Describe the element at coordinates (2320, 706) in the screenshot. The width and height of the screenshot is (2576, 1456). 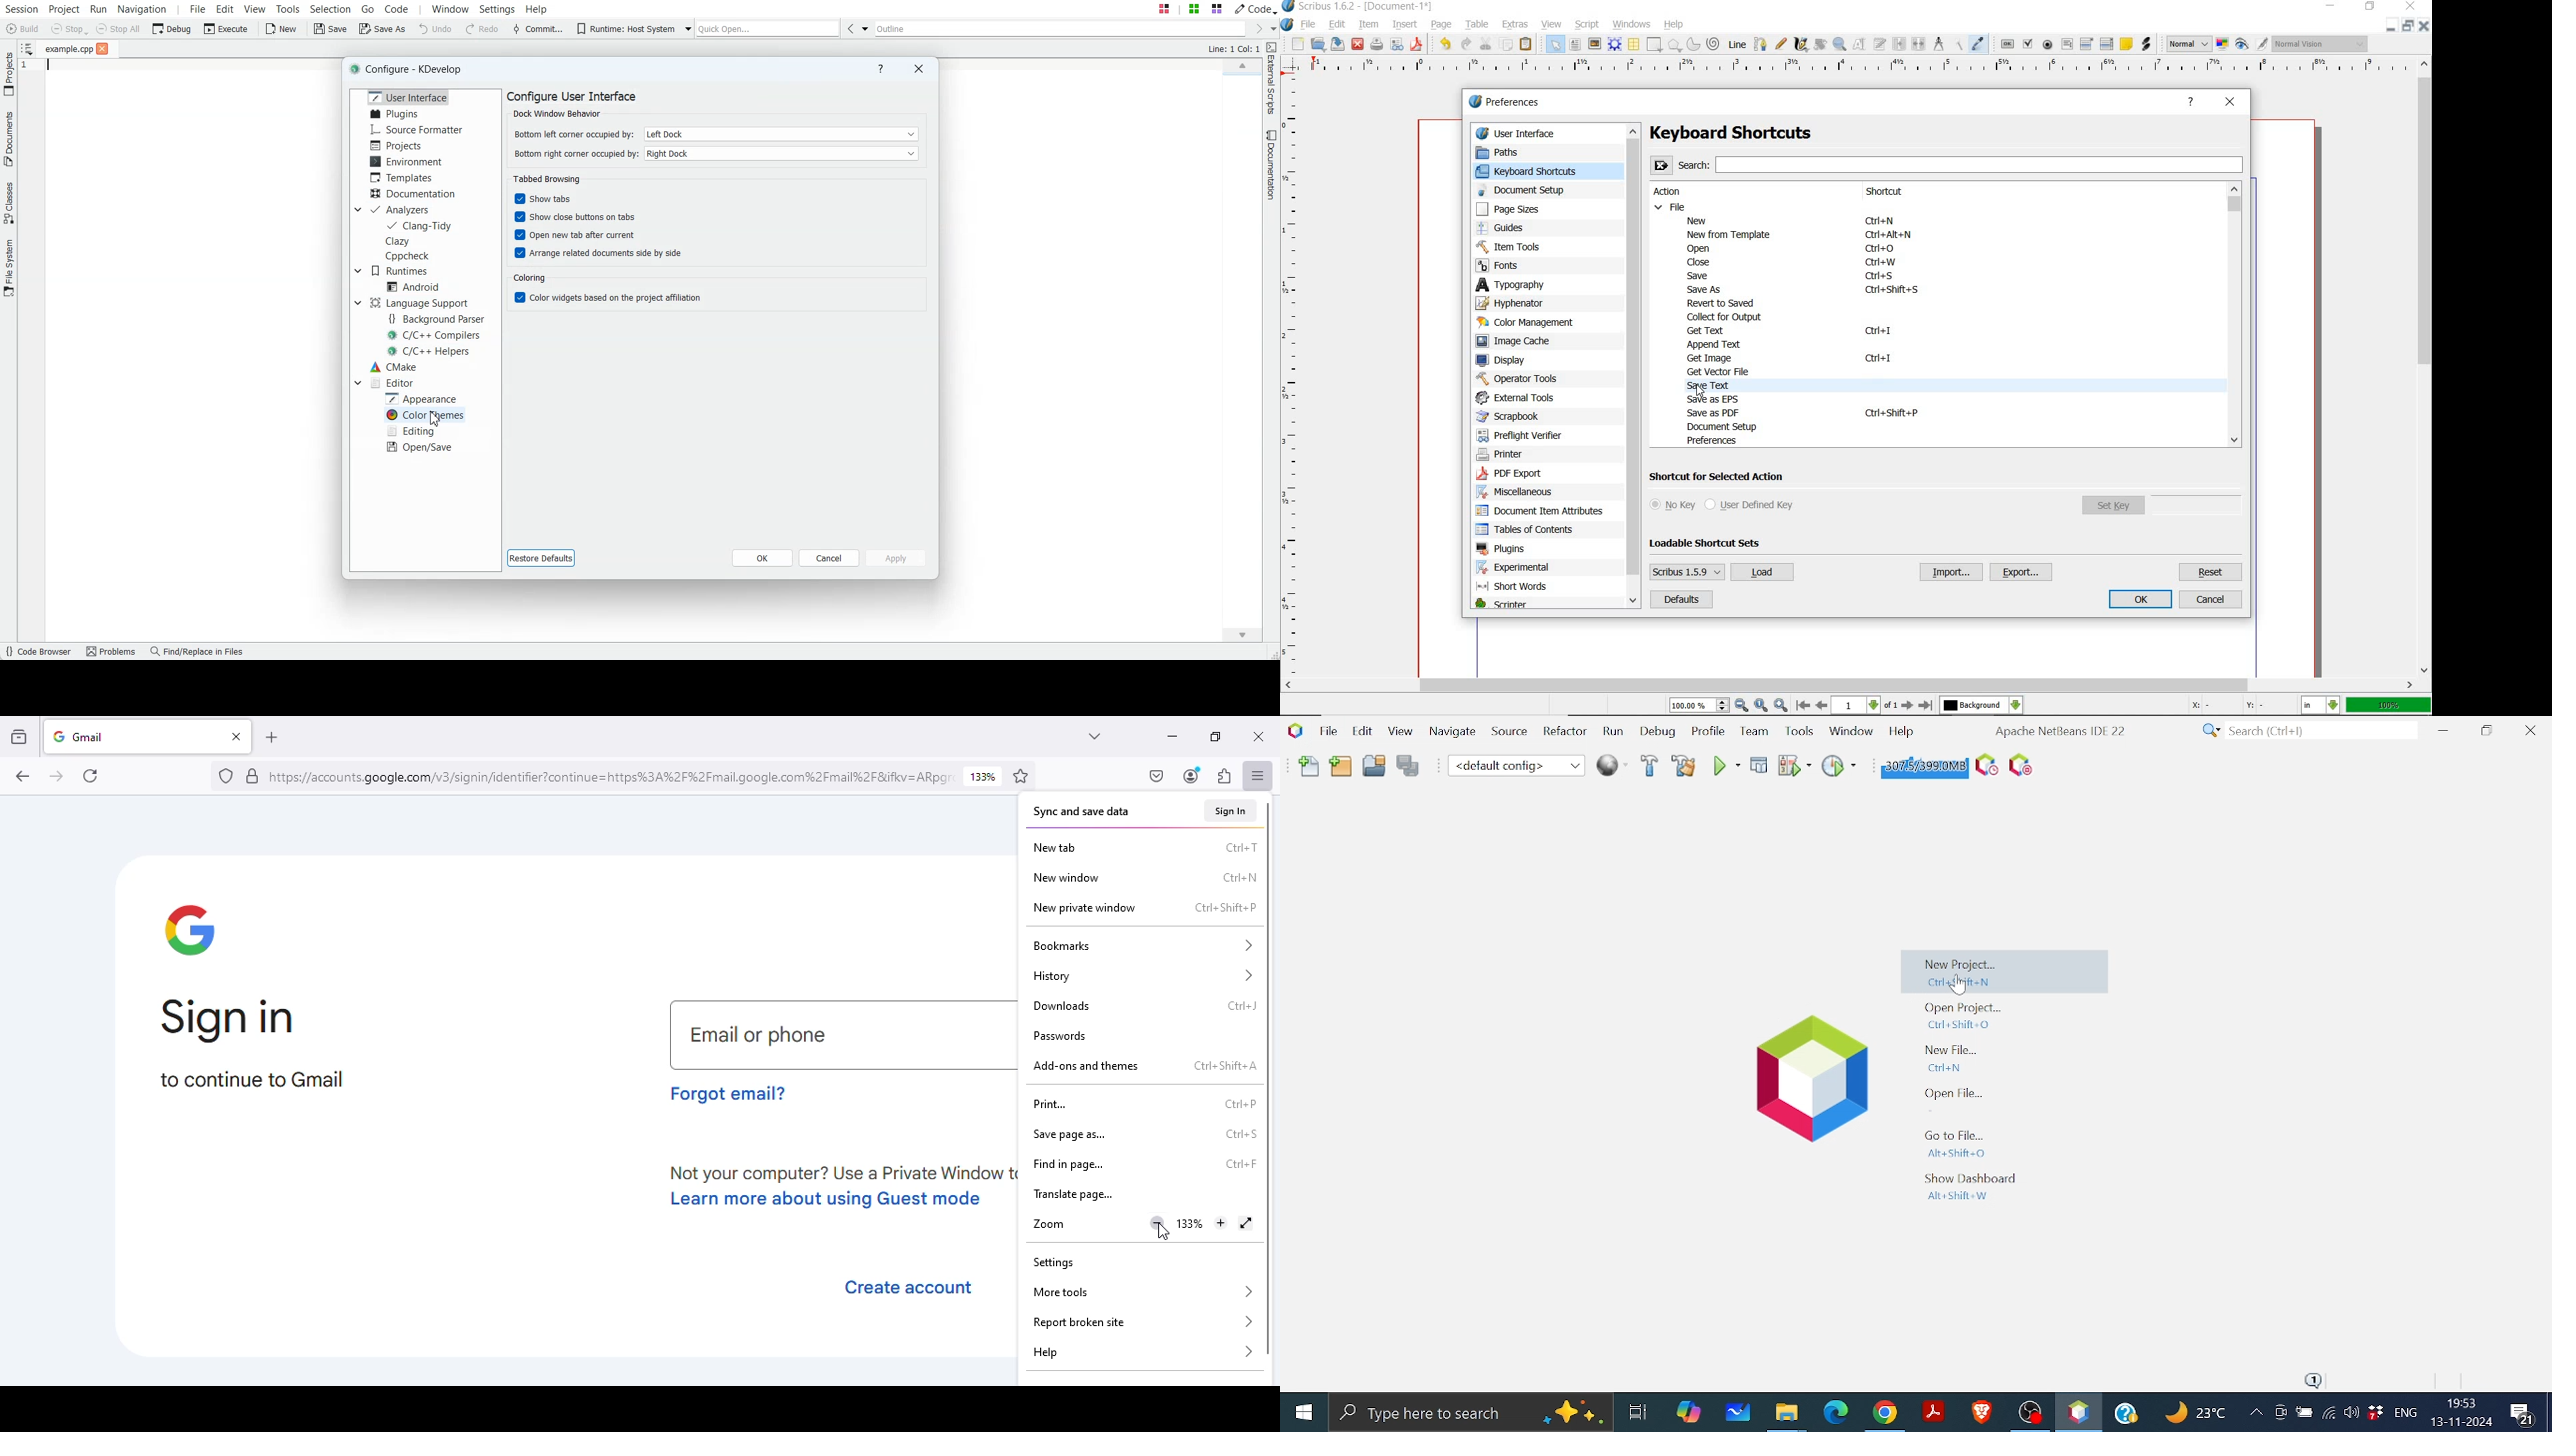
I see `select the current unit` at that location.